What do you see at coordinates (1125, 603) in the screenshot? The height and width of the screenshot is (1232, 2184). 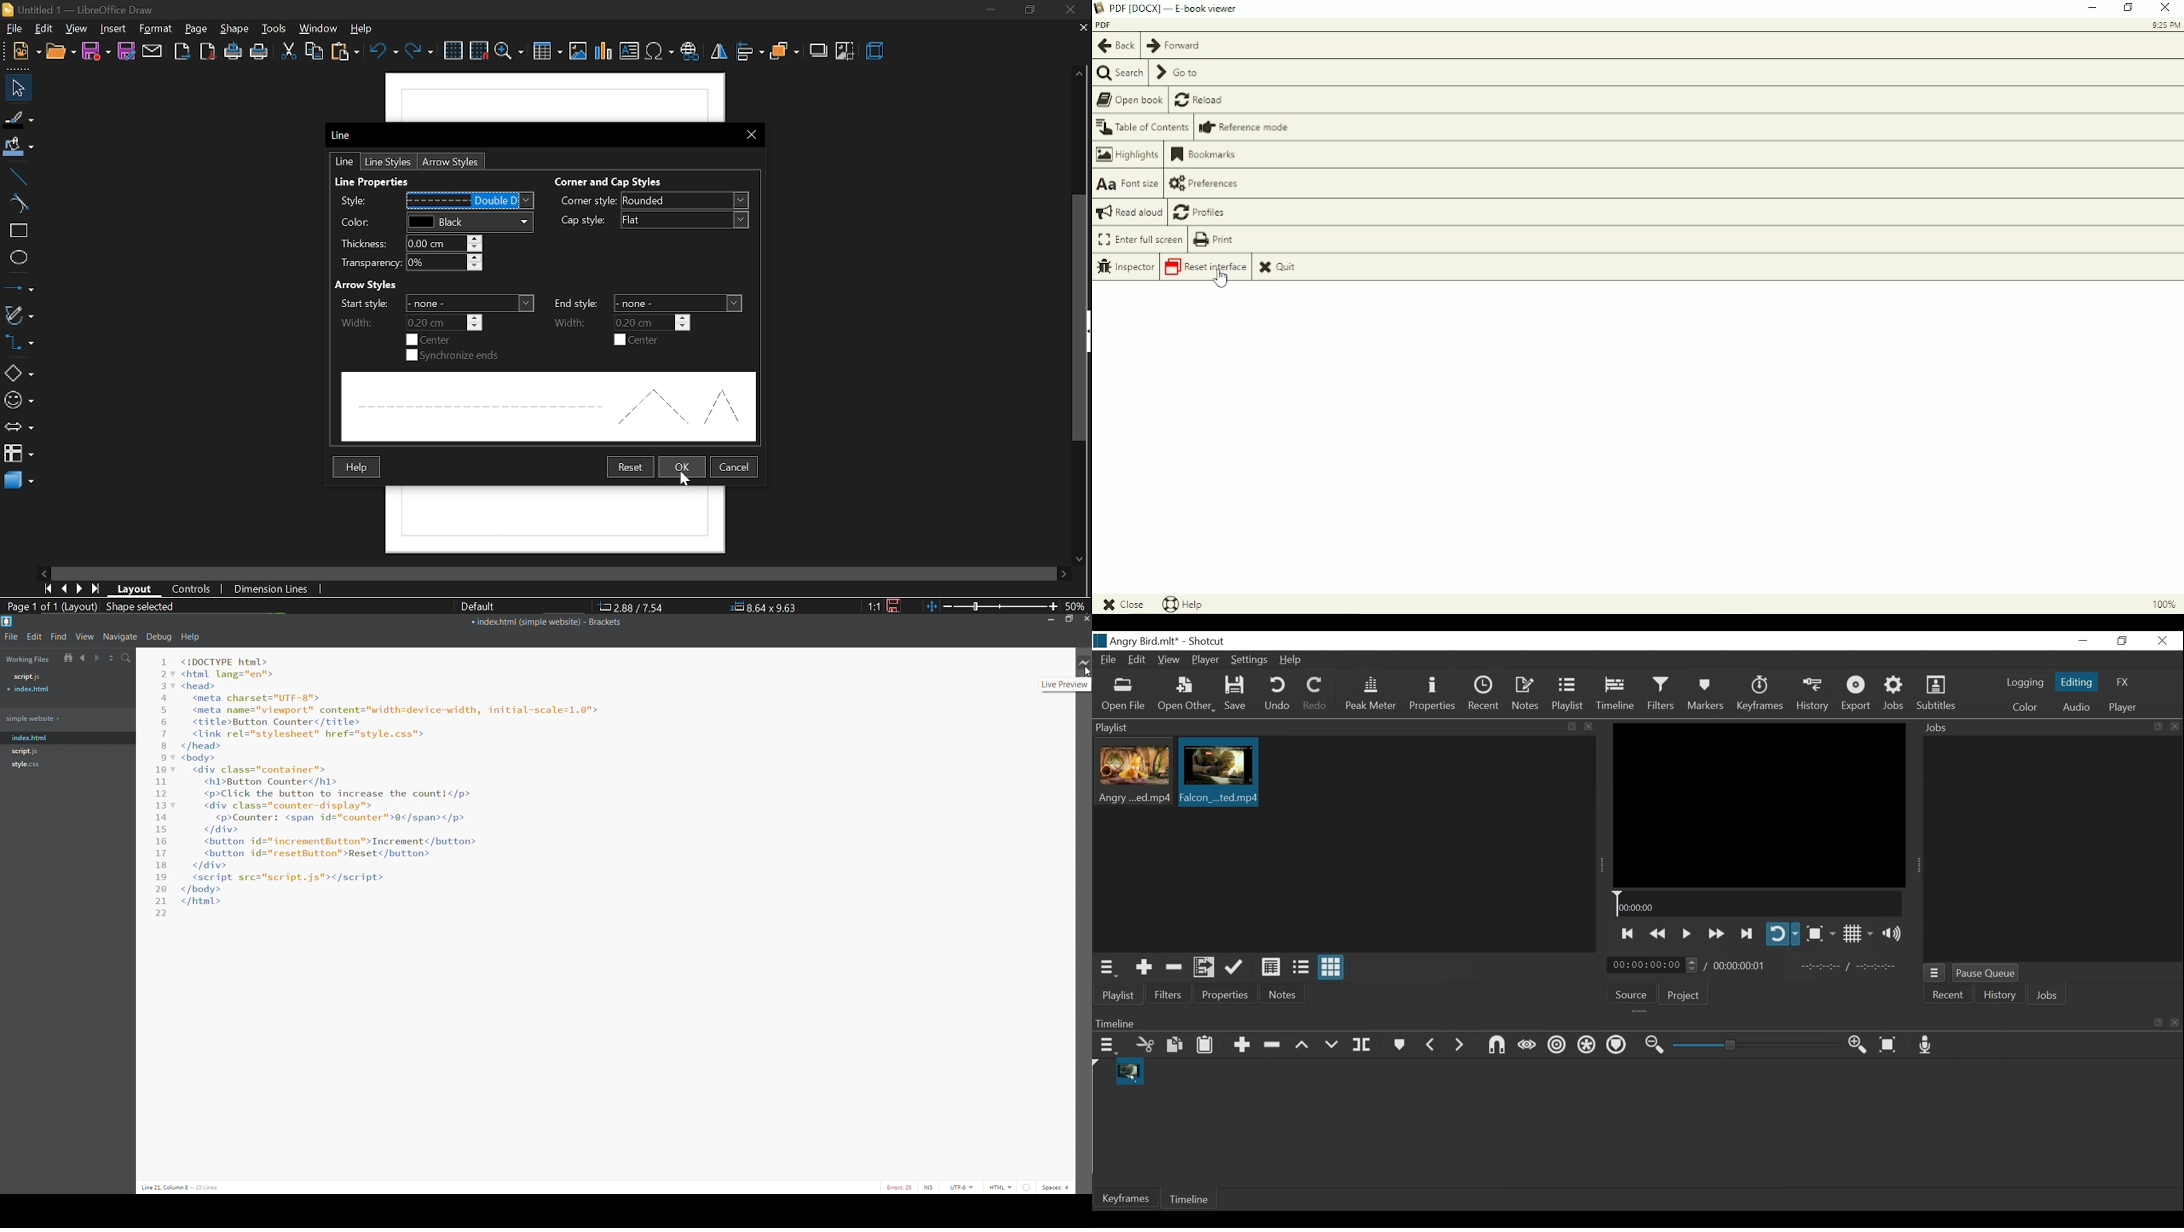 I see `Close` at bounding box center [1125, 603].